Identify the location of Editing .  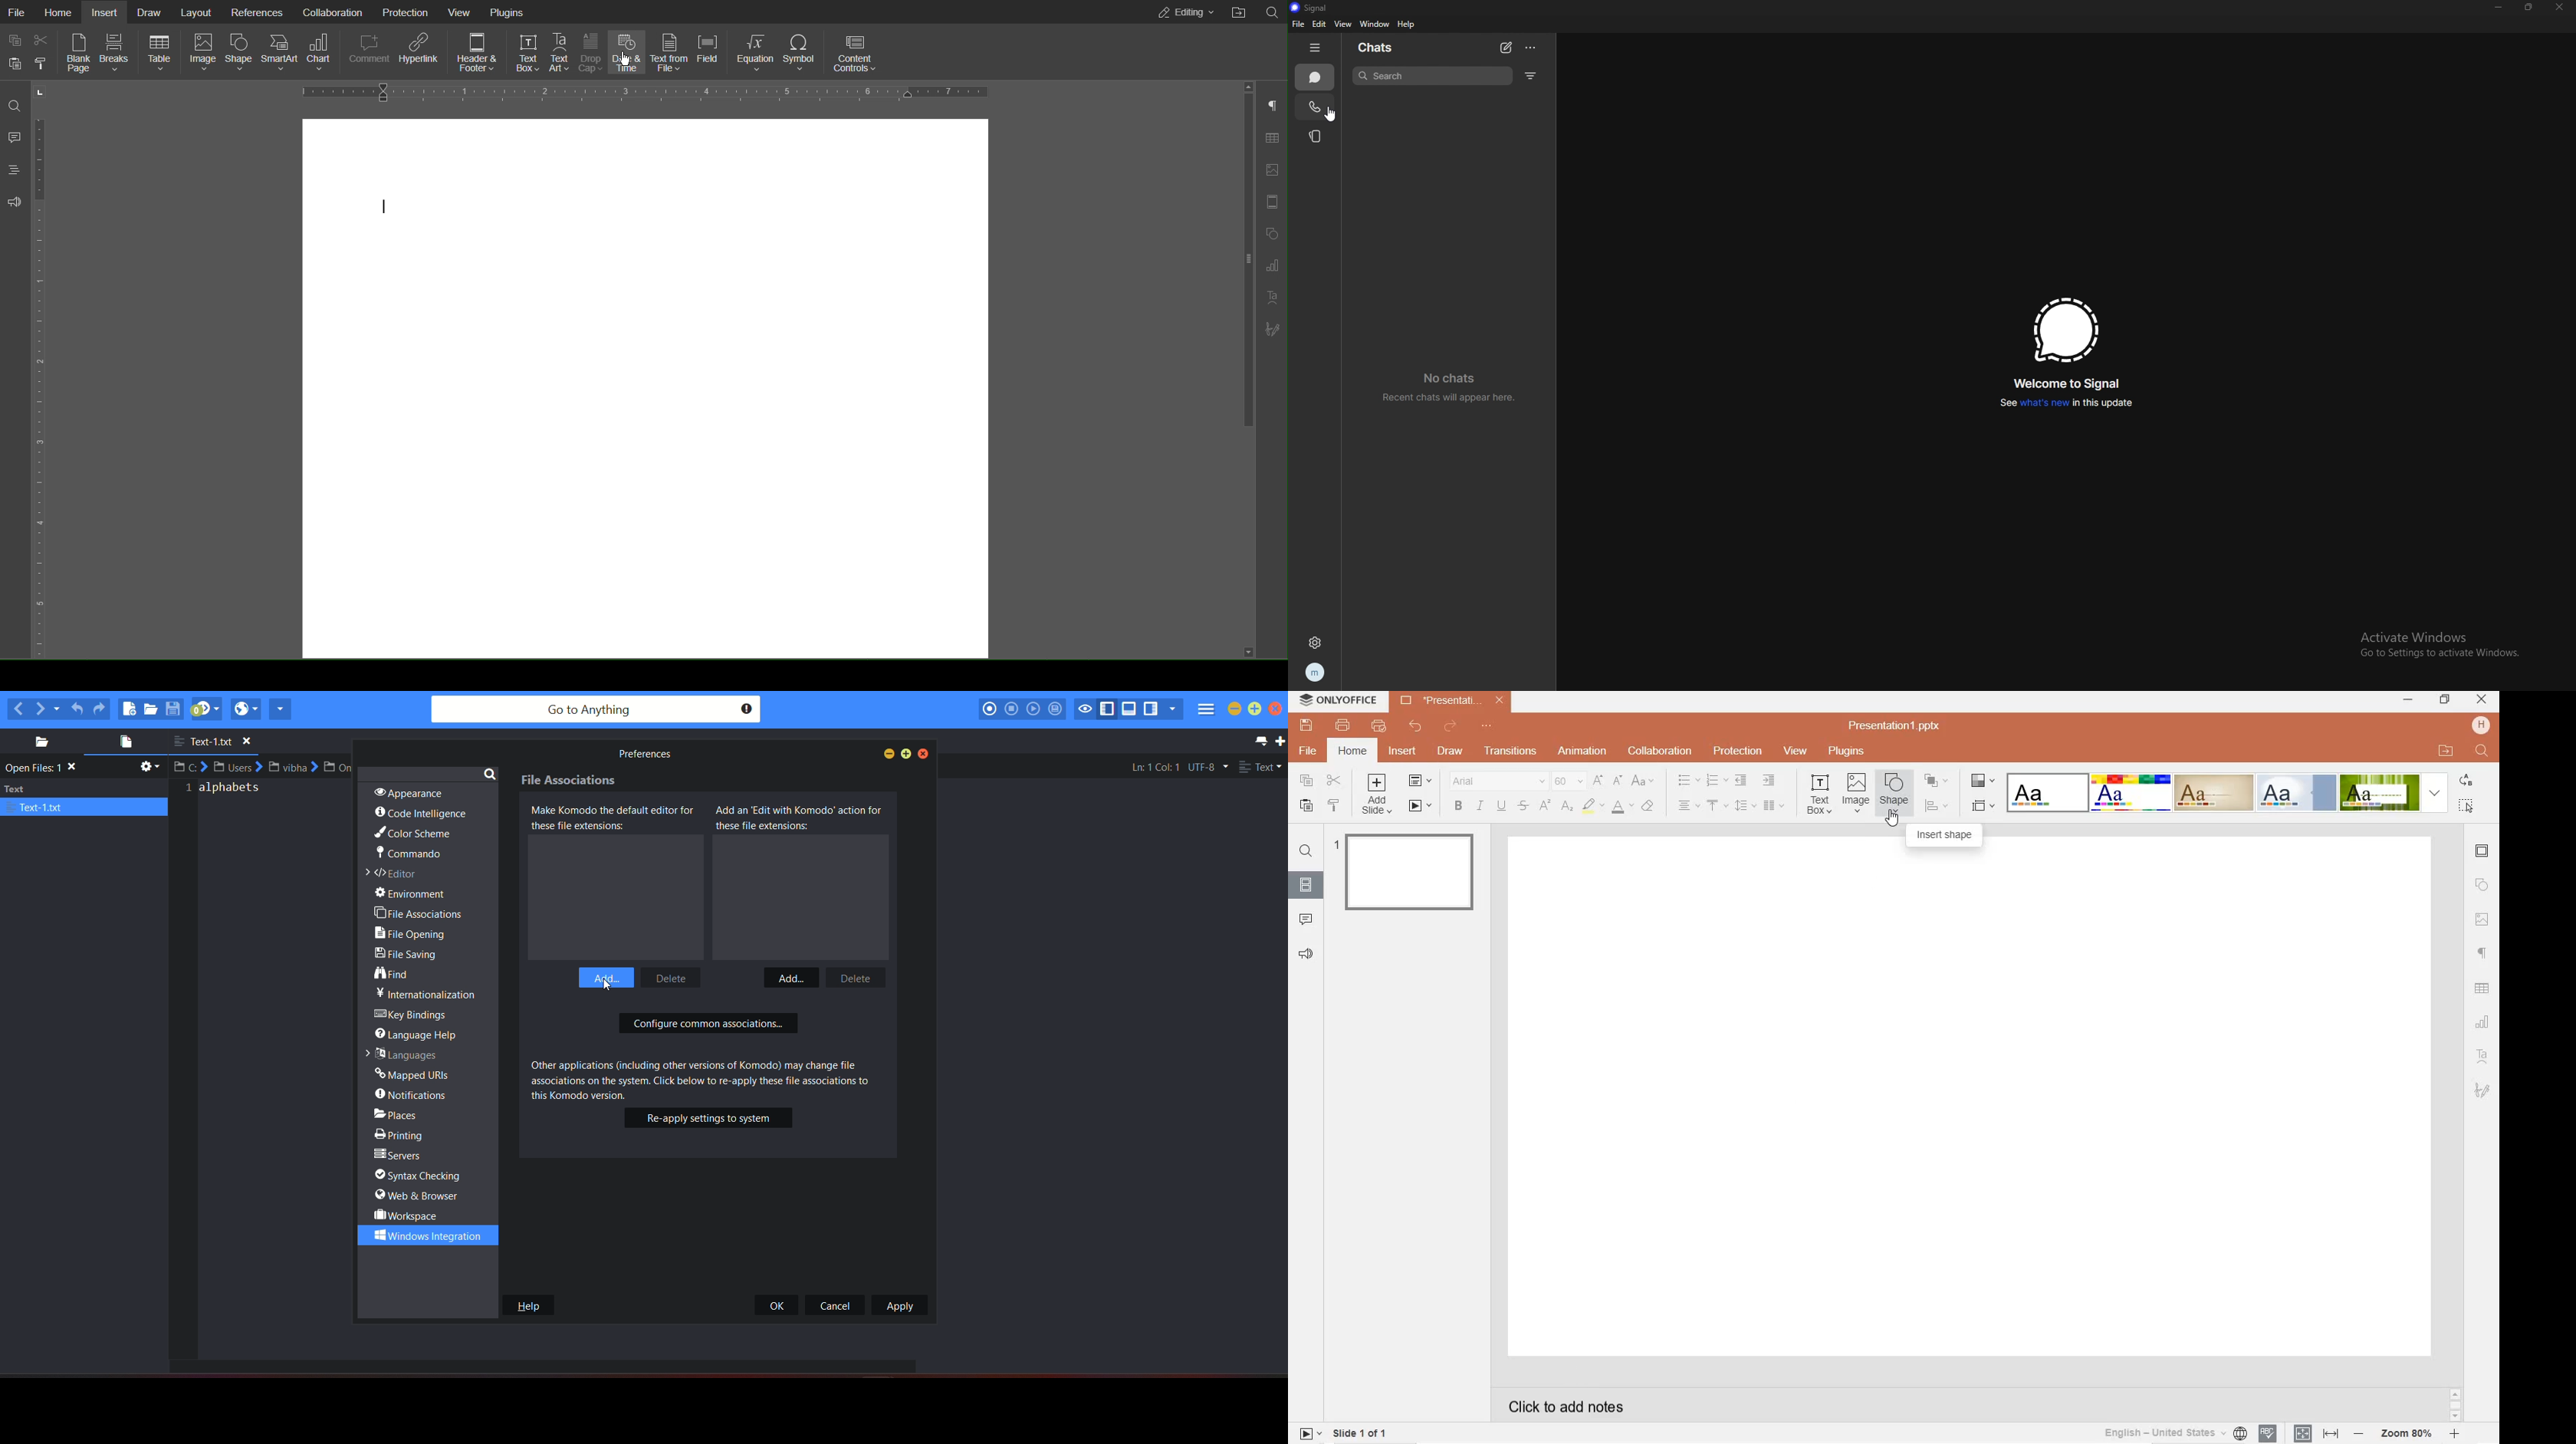
(1184, 13).